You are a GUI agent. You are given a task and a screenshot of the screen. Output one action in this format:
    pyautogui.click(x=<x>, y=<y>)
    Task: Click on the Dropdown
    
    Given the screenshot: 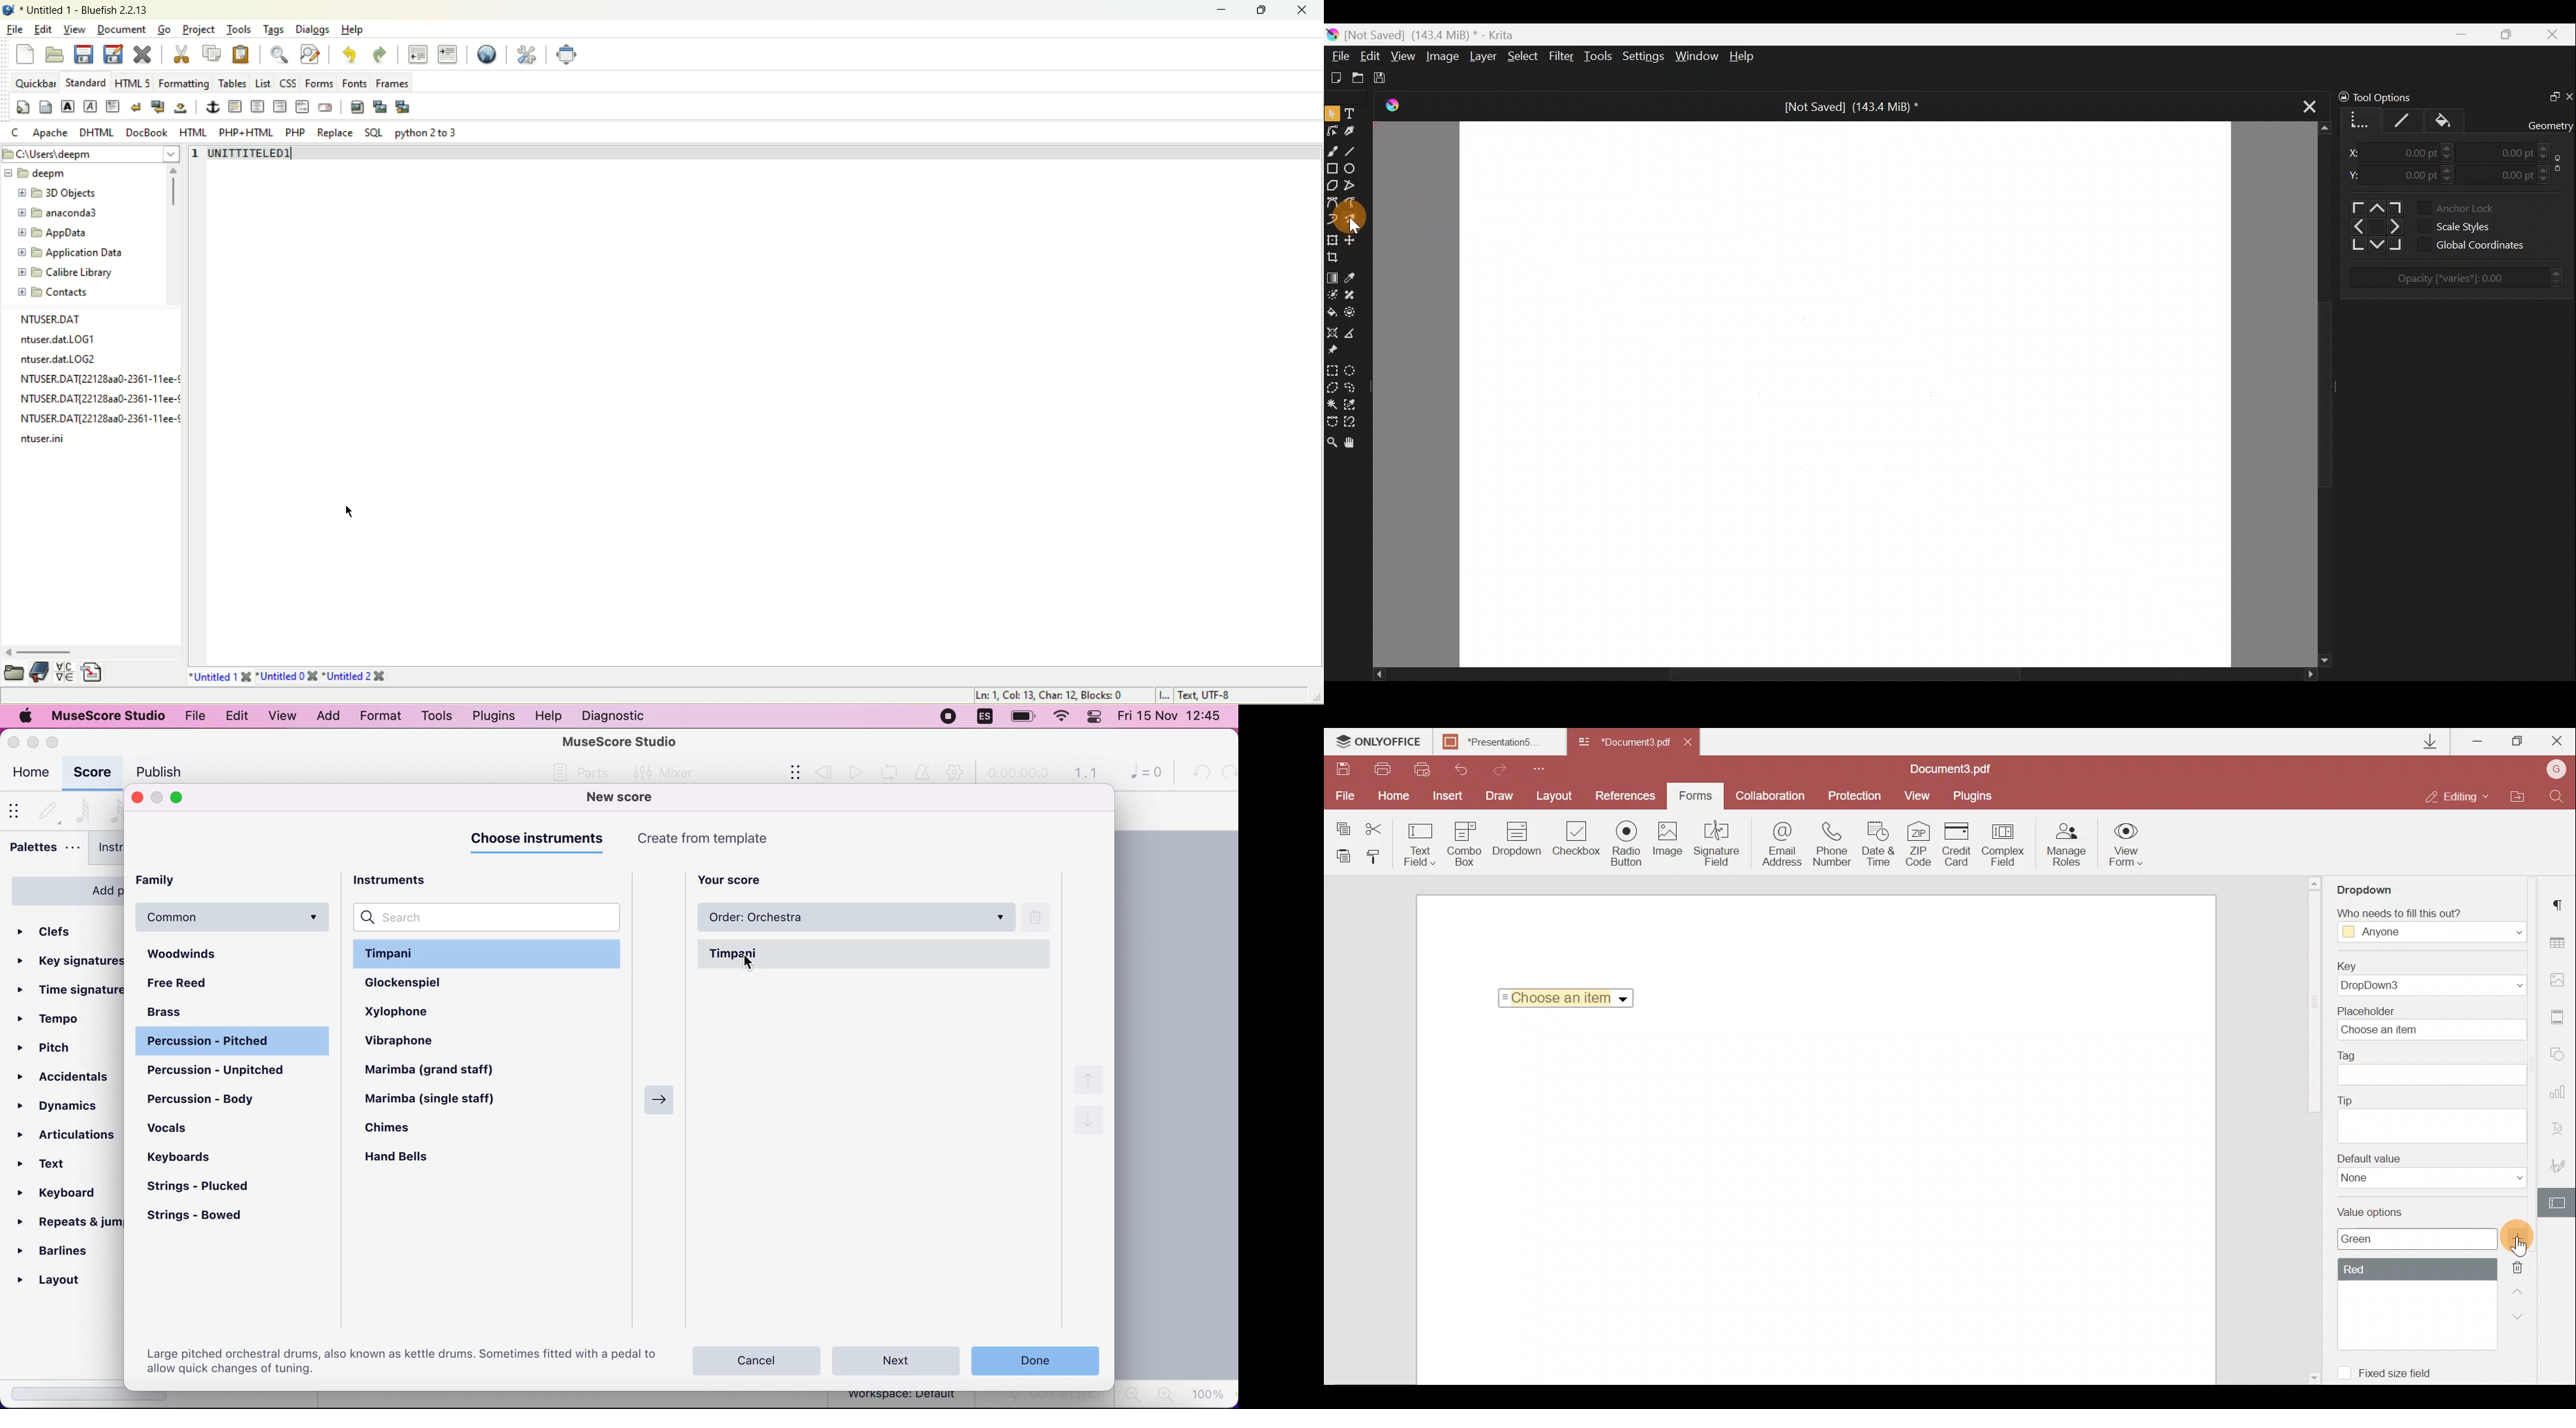 What is the action you would take?
    pyautogui.click(x=1514, y=846)
    